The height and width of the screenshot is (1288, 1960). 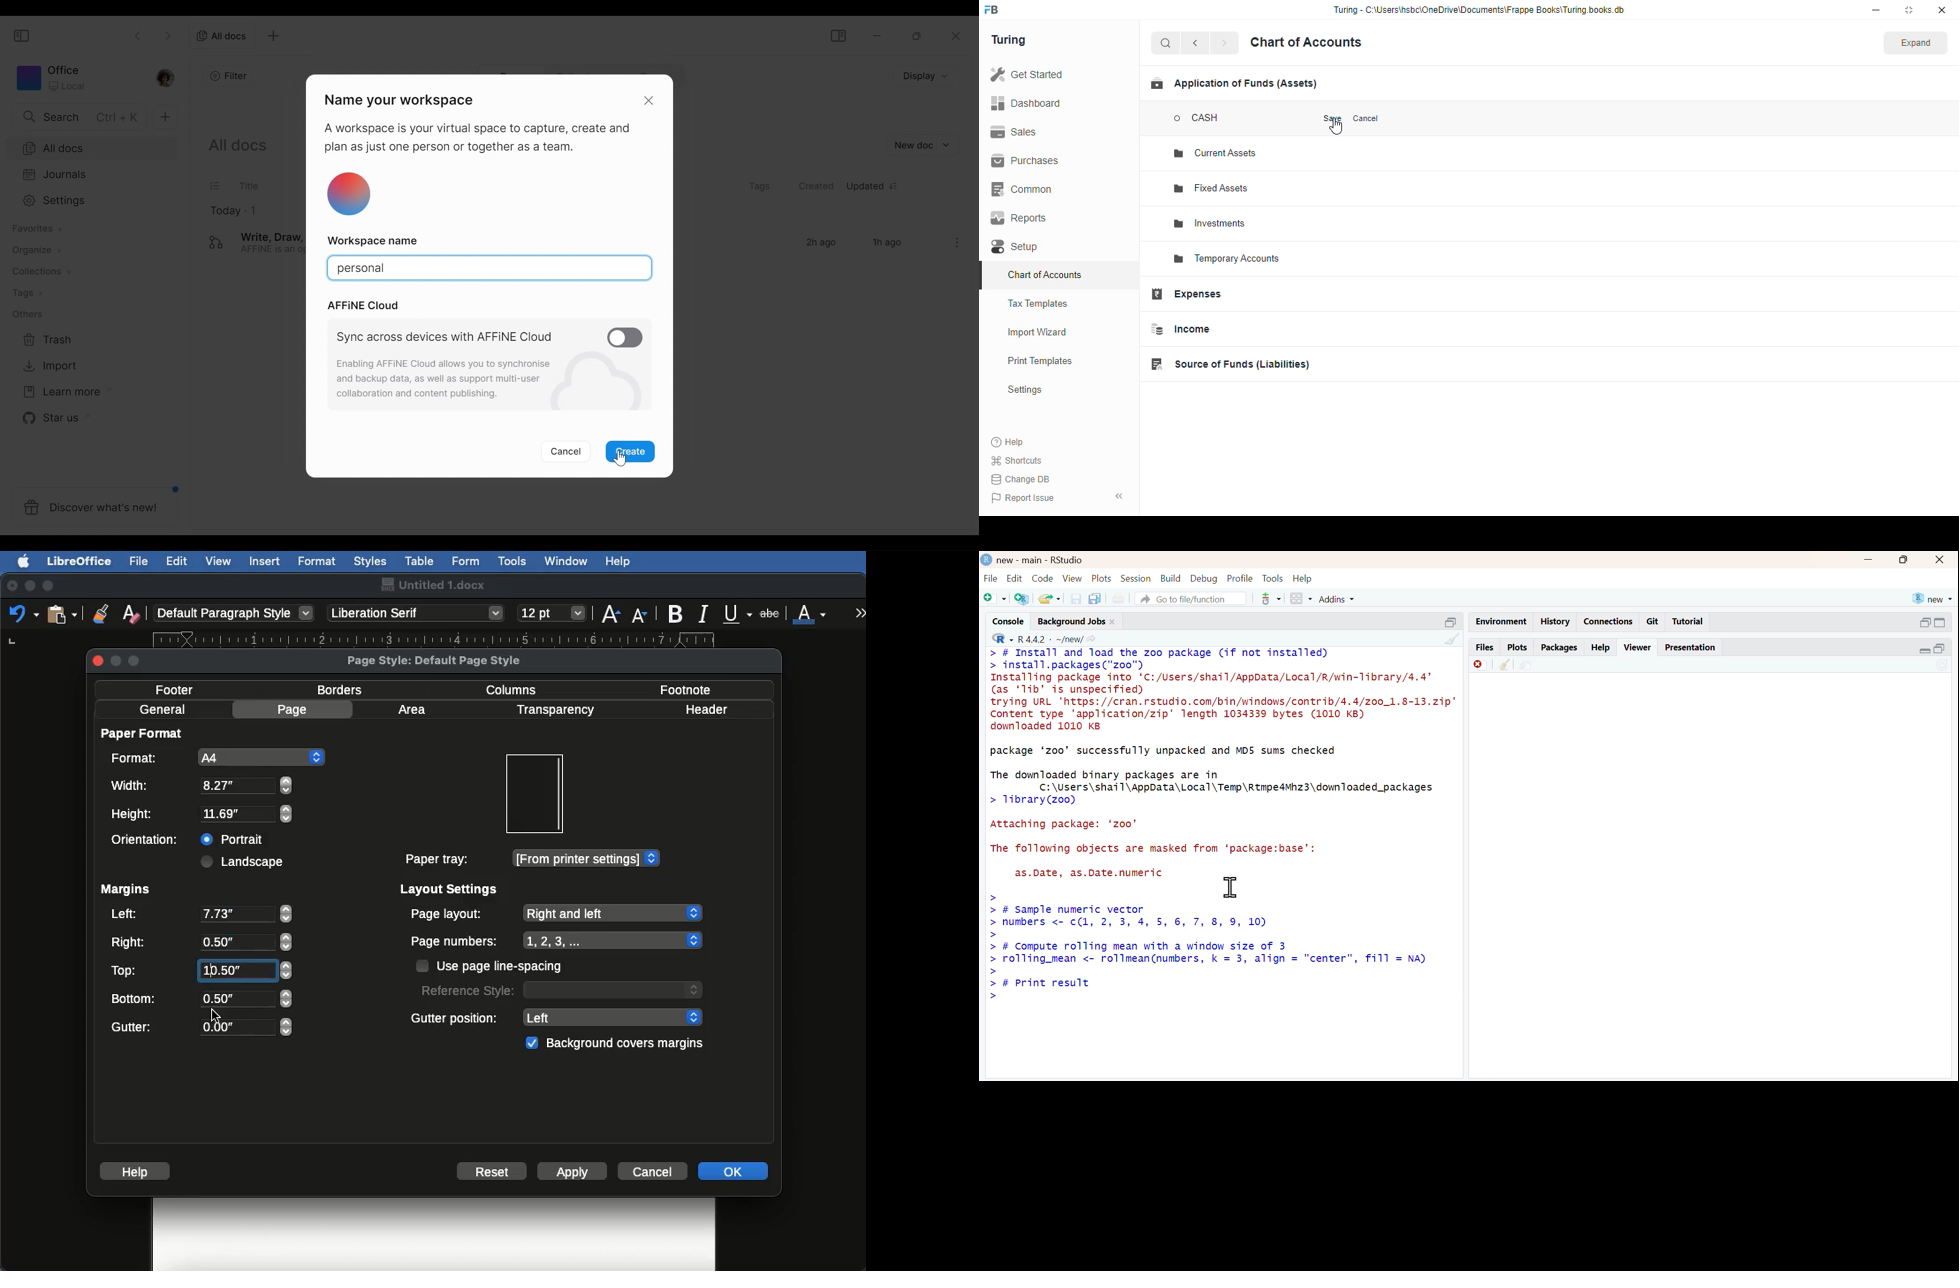 What do you see at coordinates (1905, 560) in the screenshot?
I see `maximise` at bounding box center [1905, 560].